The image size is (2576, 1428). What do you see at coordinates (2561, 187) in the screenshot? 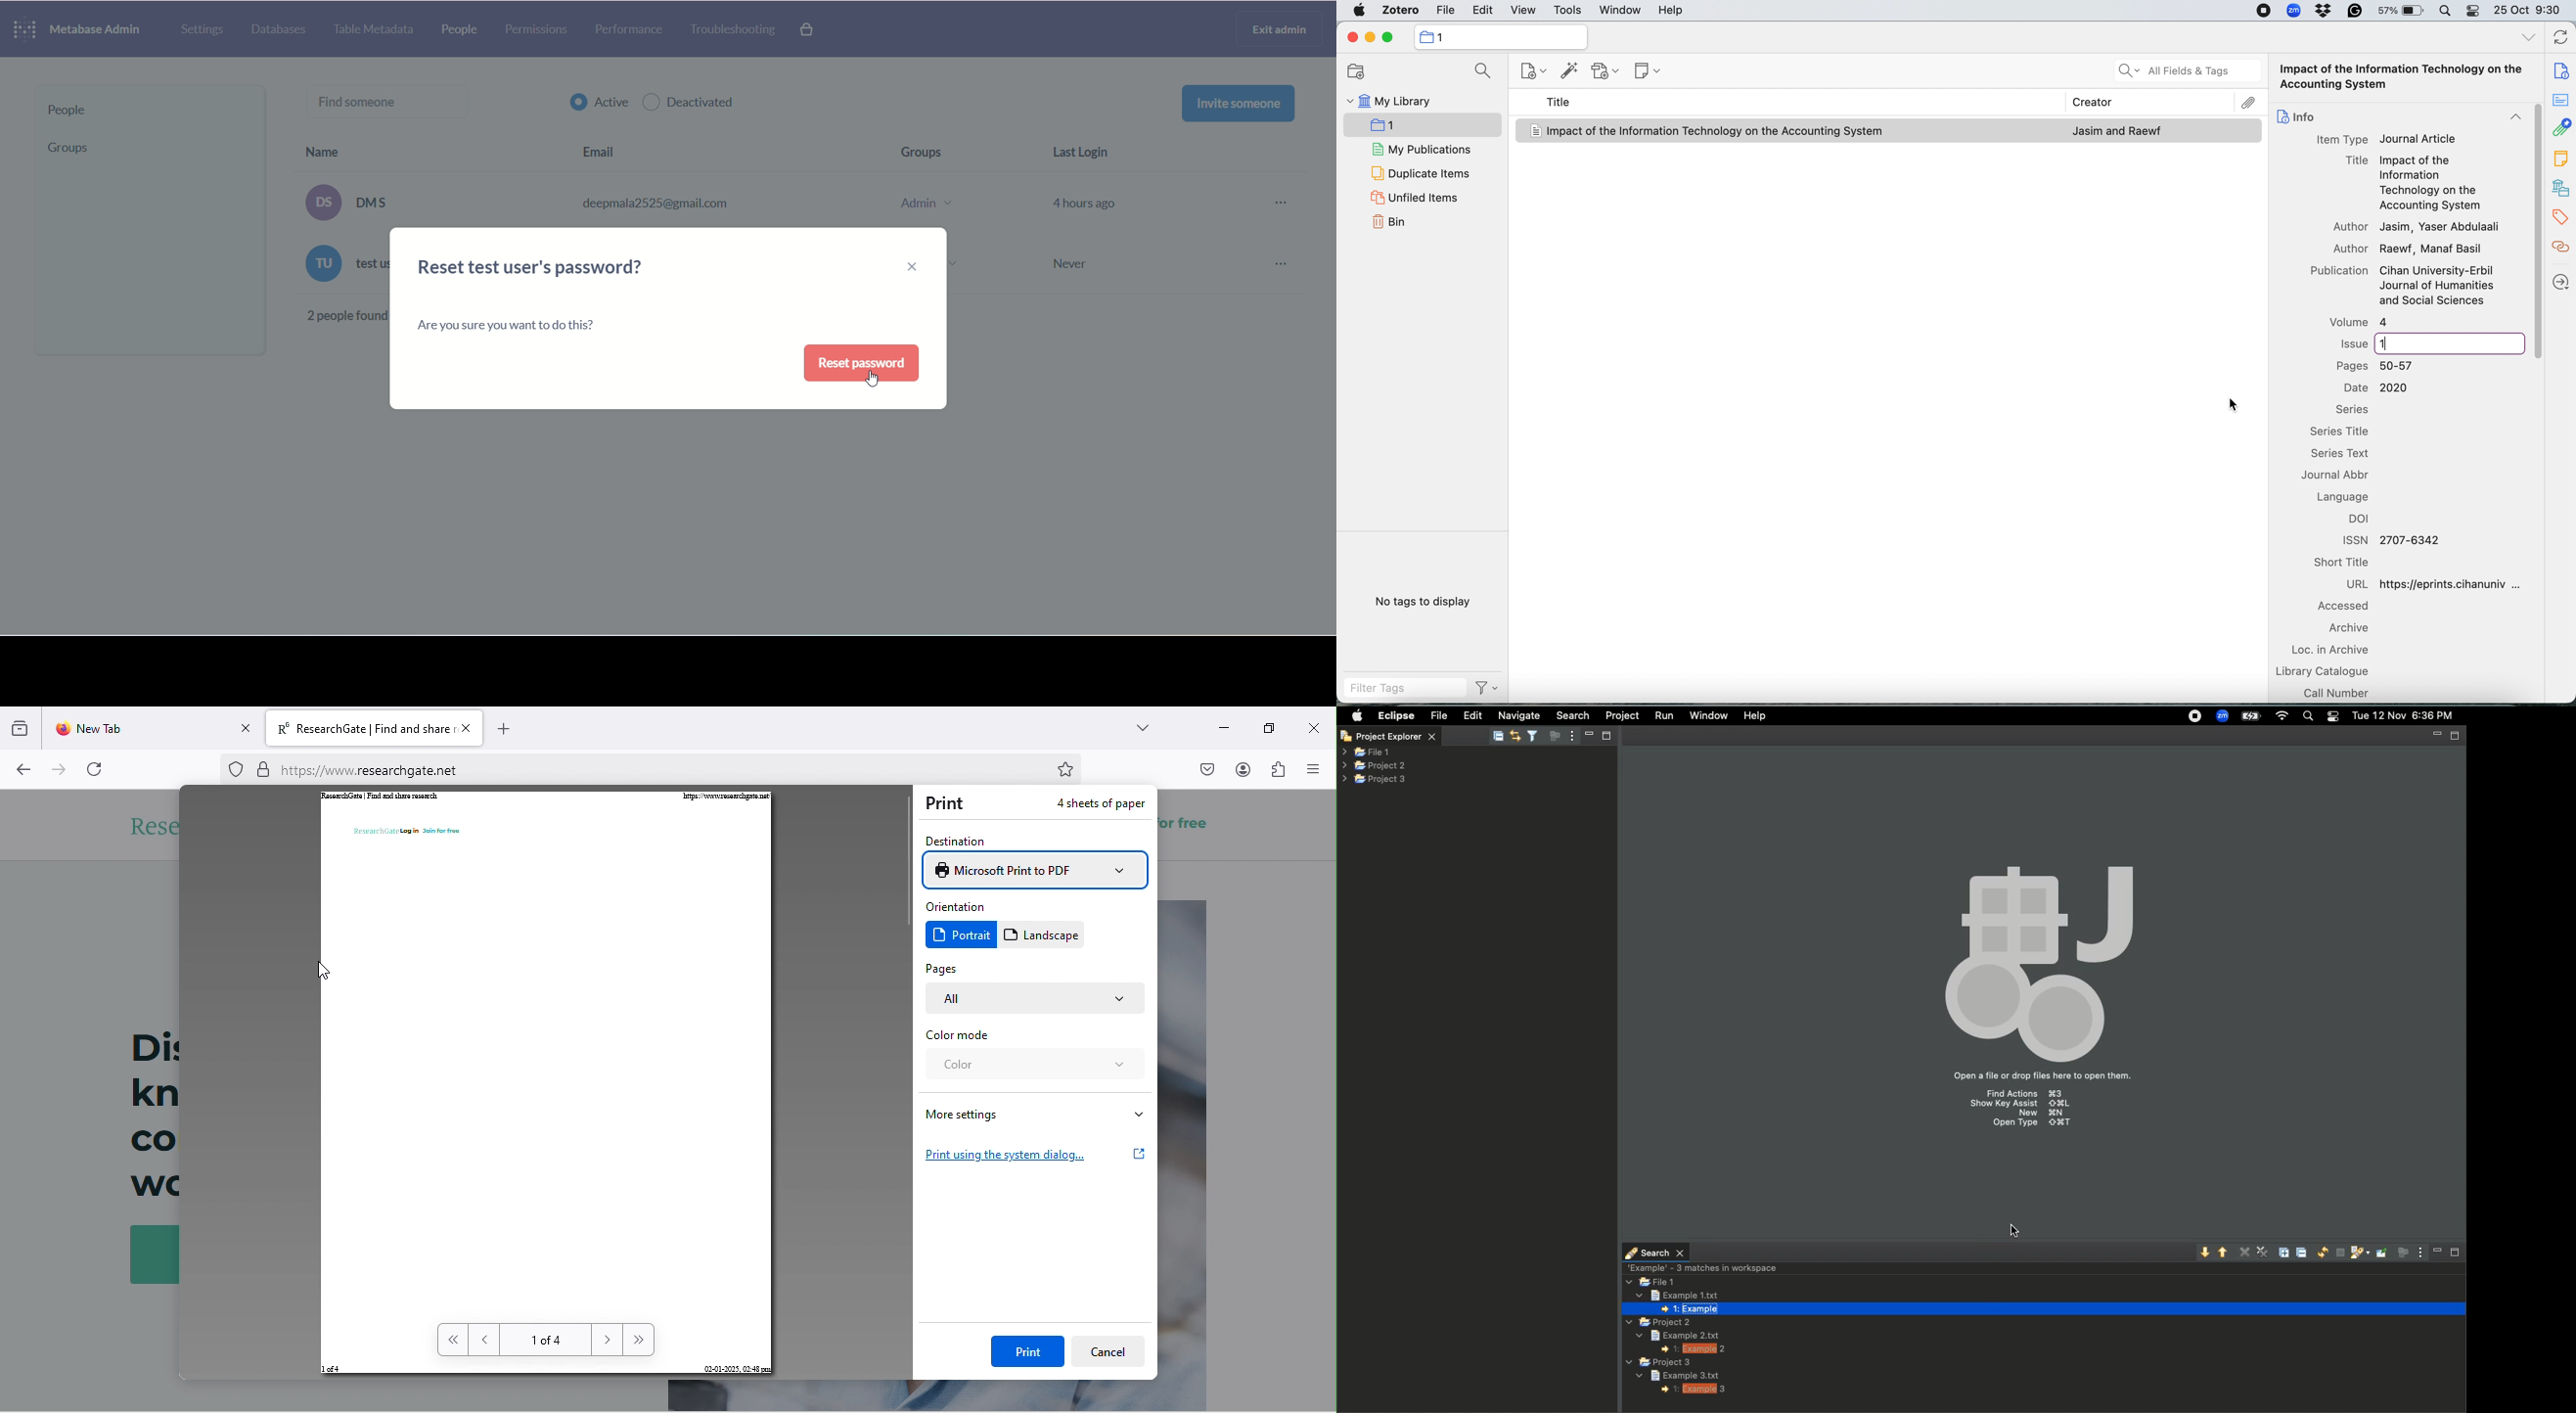
I see `library and collections` at bounding box center [2561, 187].